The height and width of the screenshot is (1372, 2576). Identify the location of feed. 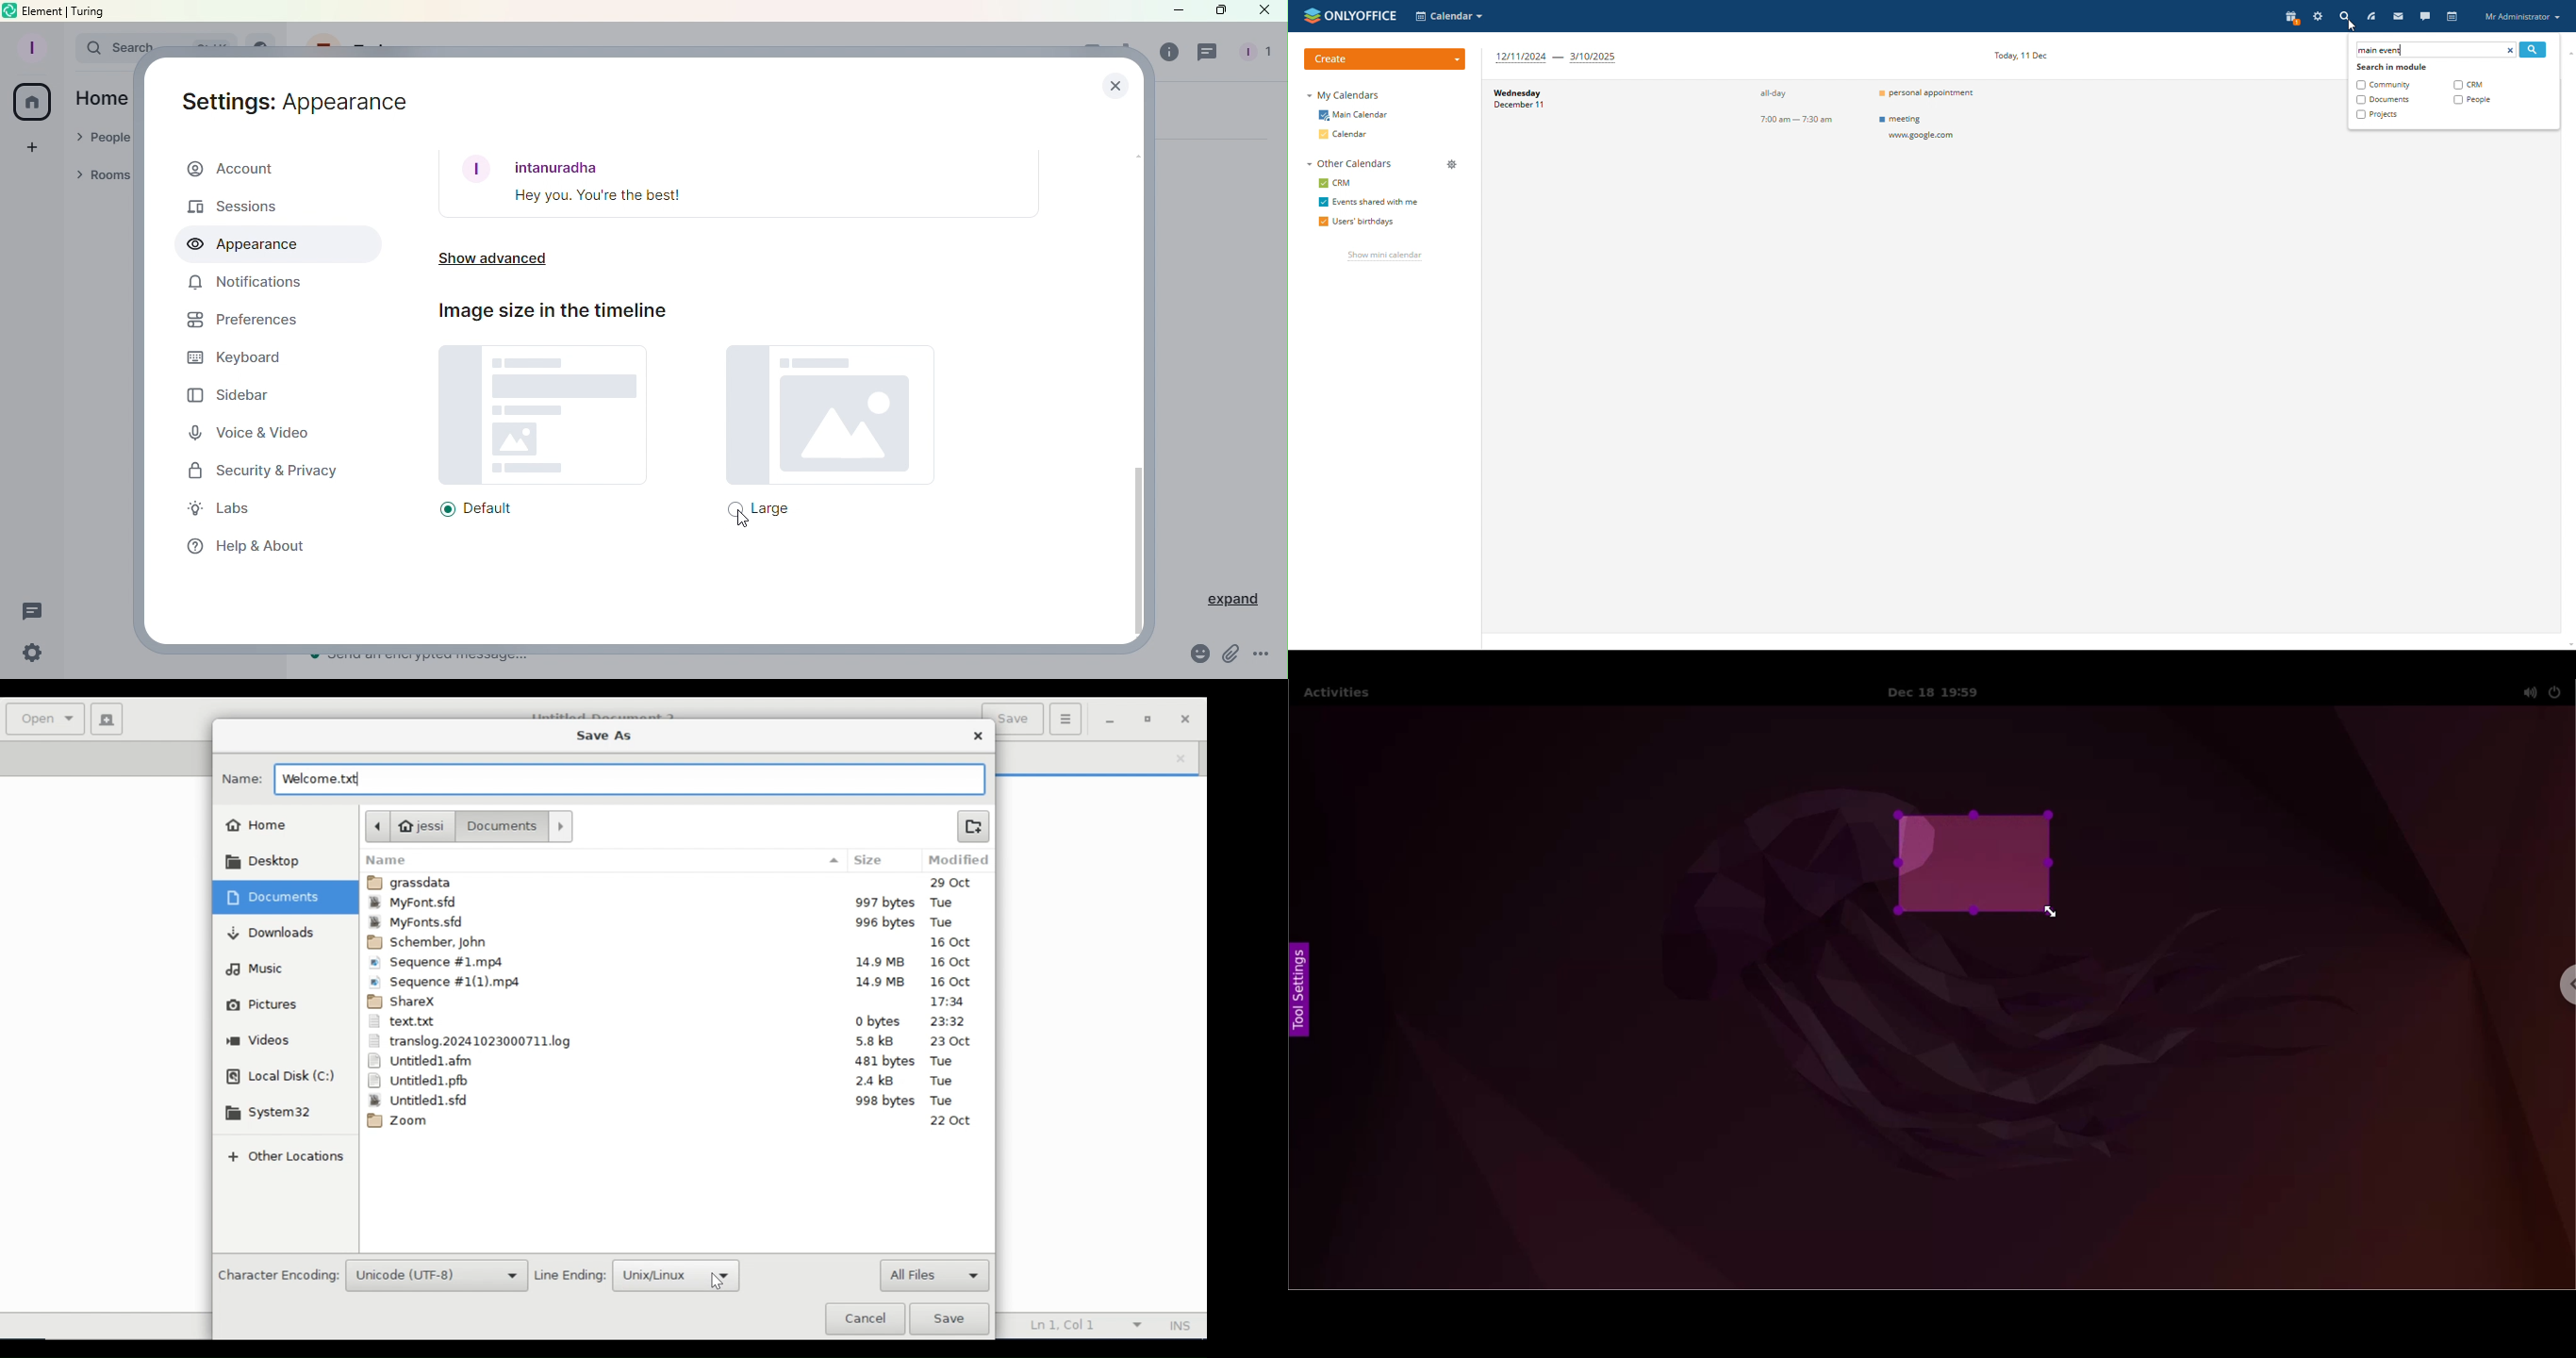
(2371, 17).